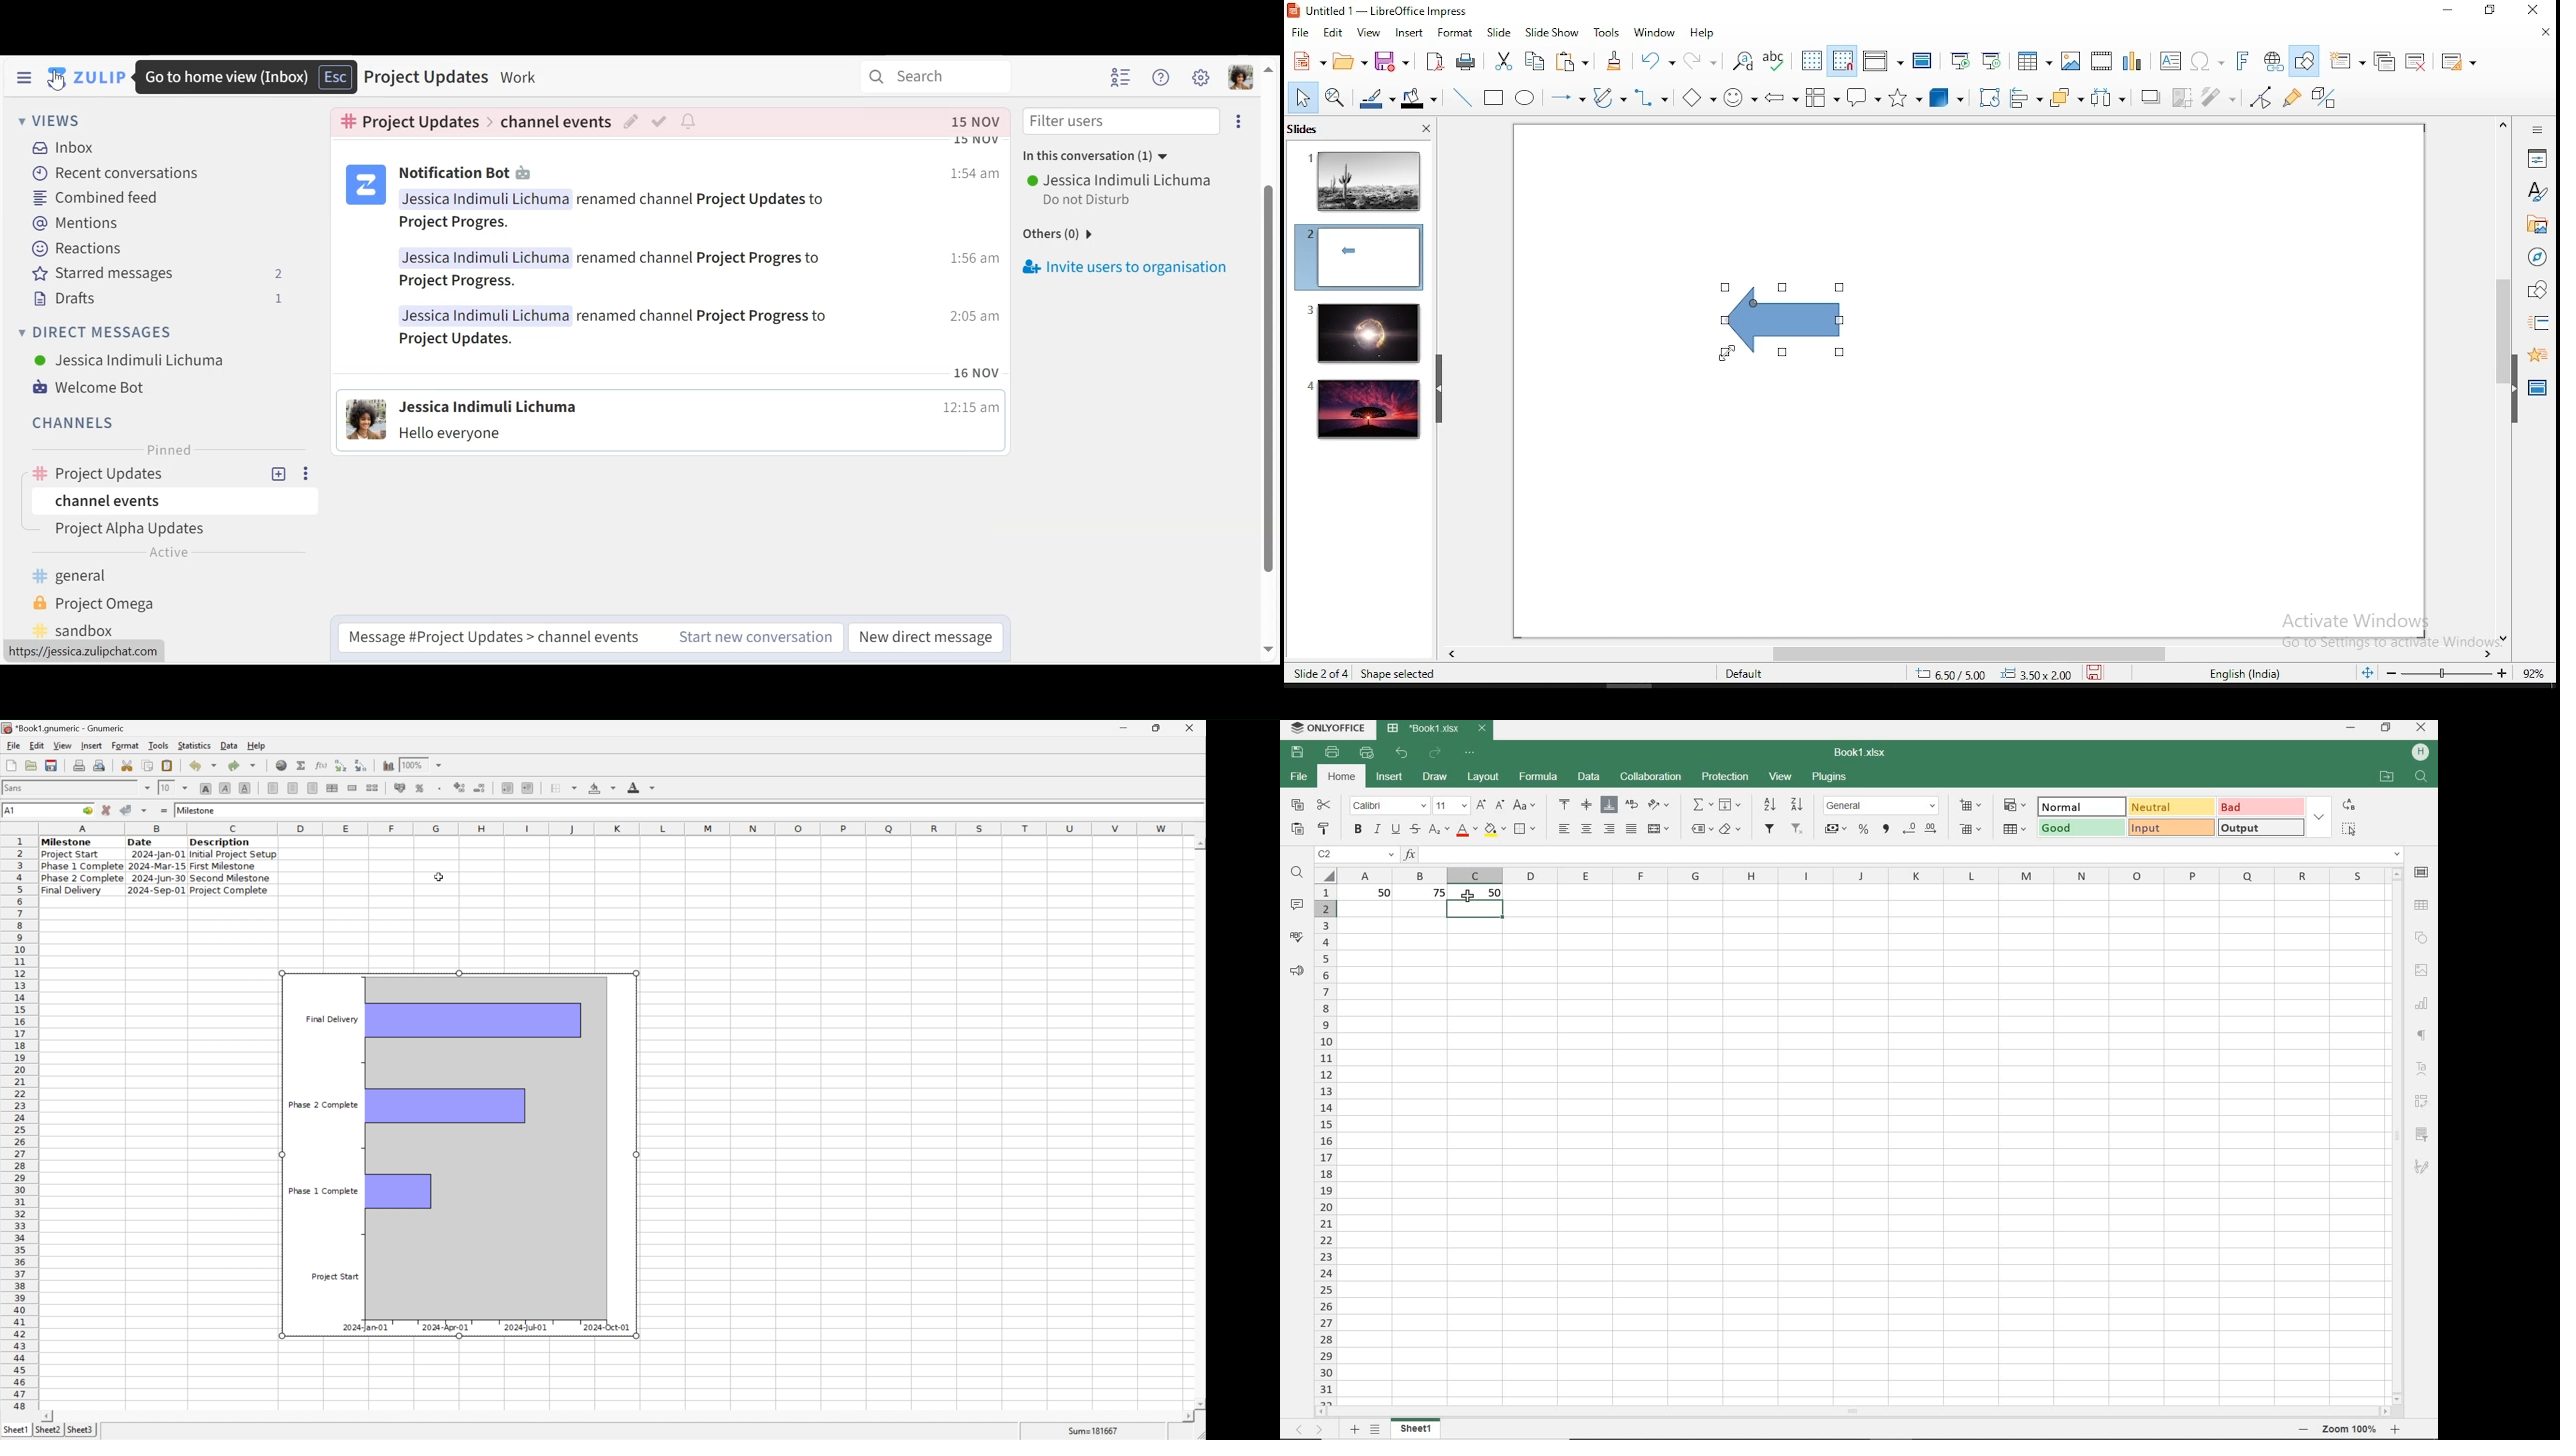  Describe the element at coordinates (978, 124) in the screenshot. I see `inf` at that location.